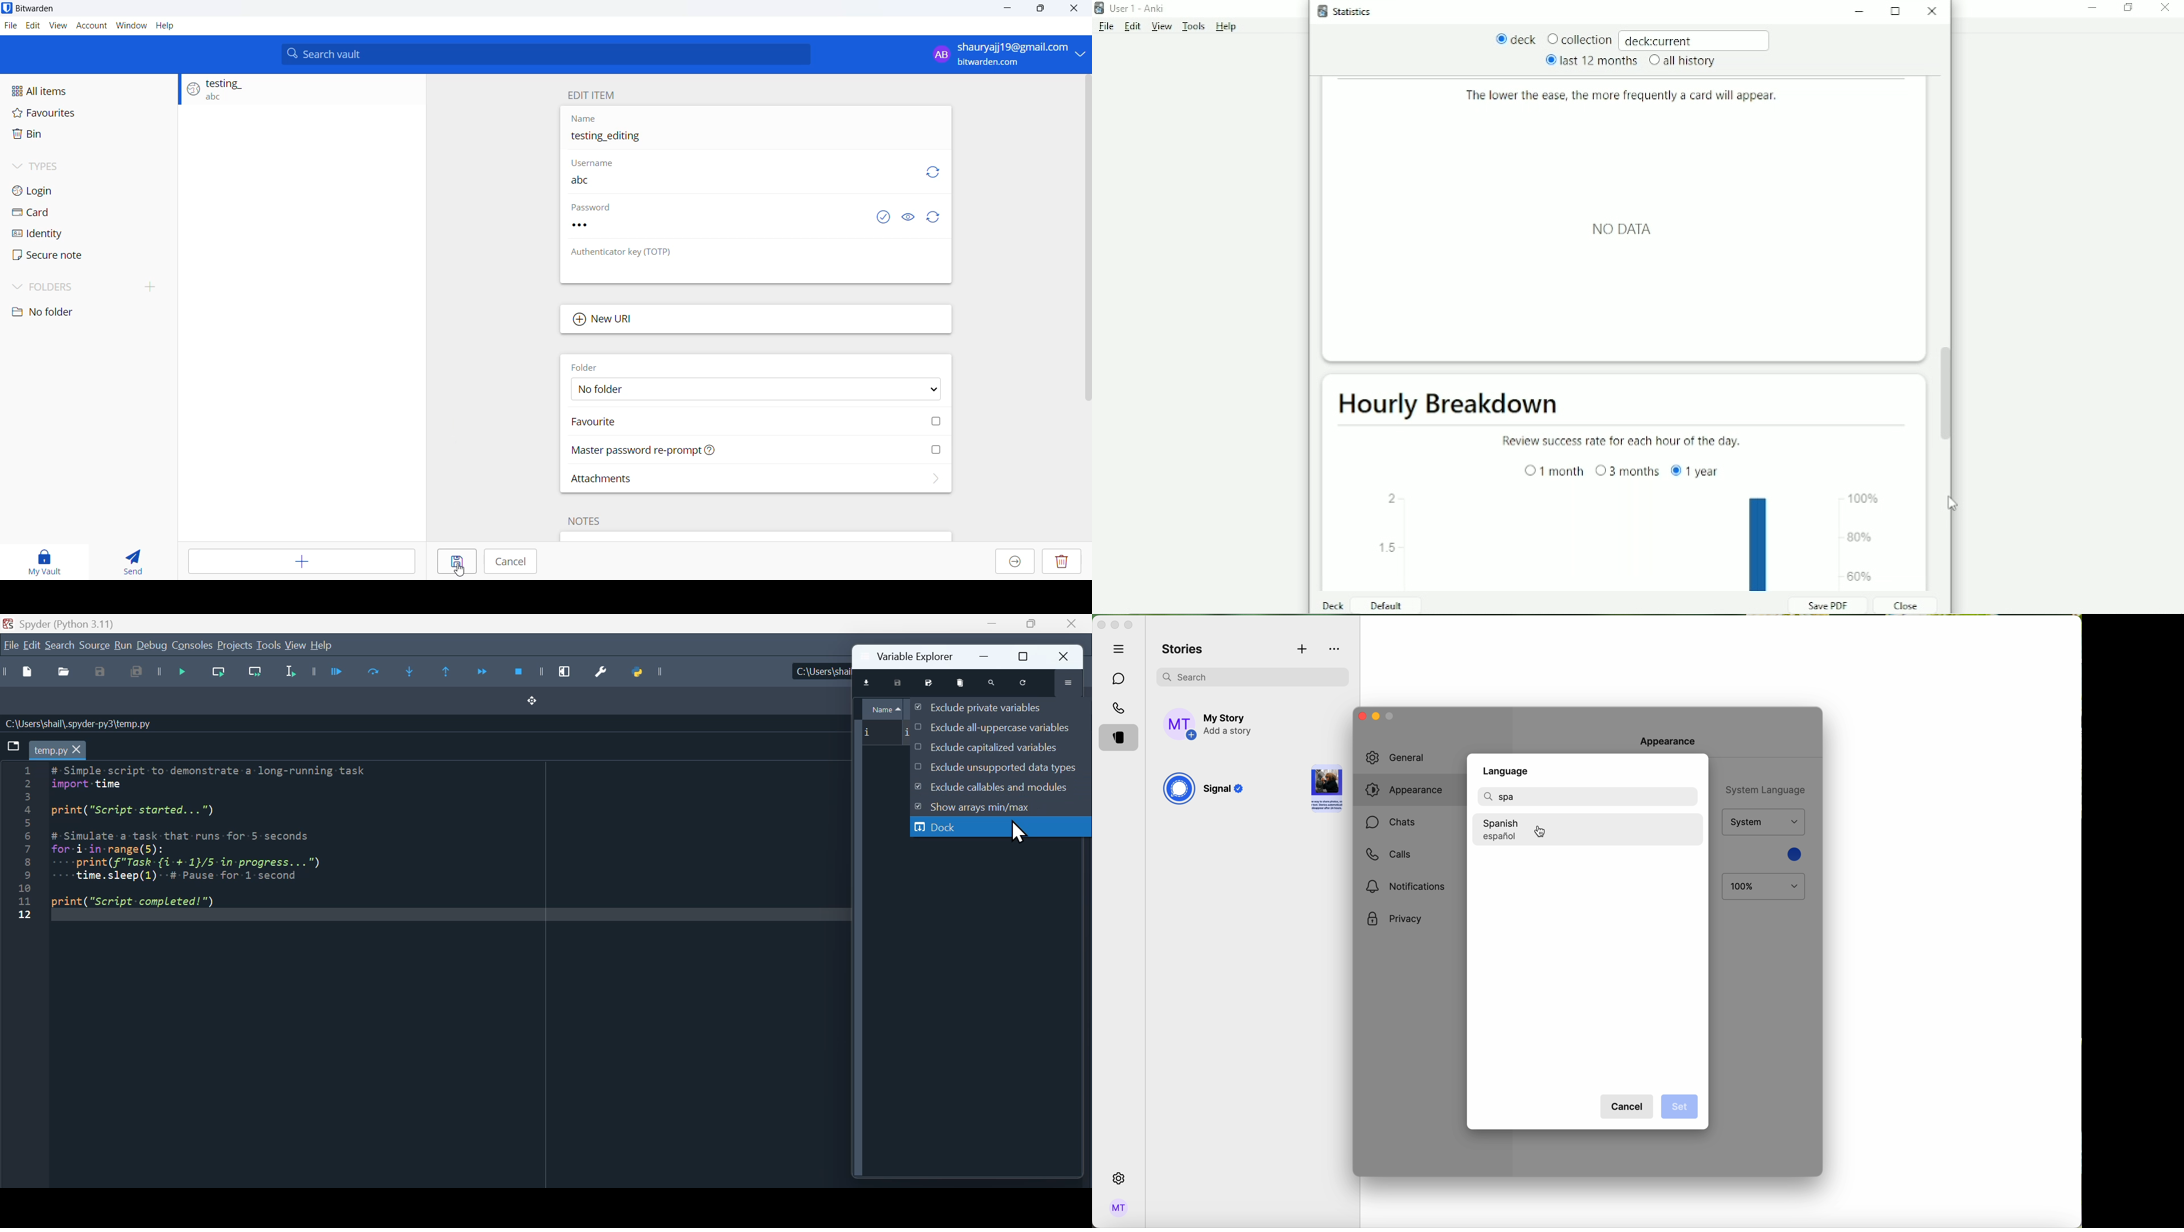 This screenshot has height=1232, width=2184. Describe the element at coordinates (594, 96) in the screenshot. I see `Edit name heading` at that location.